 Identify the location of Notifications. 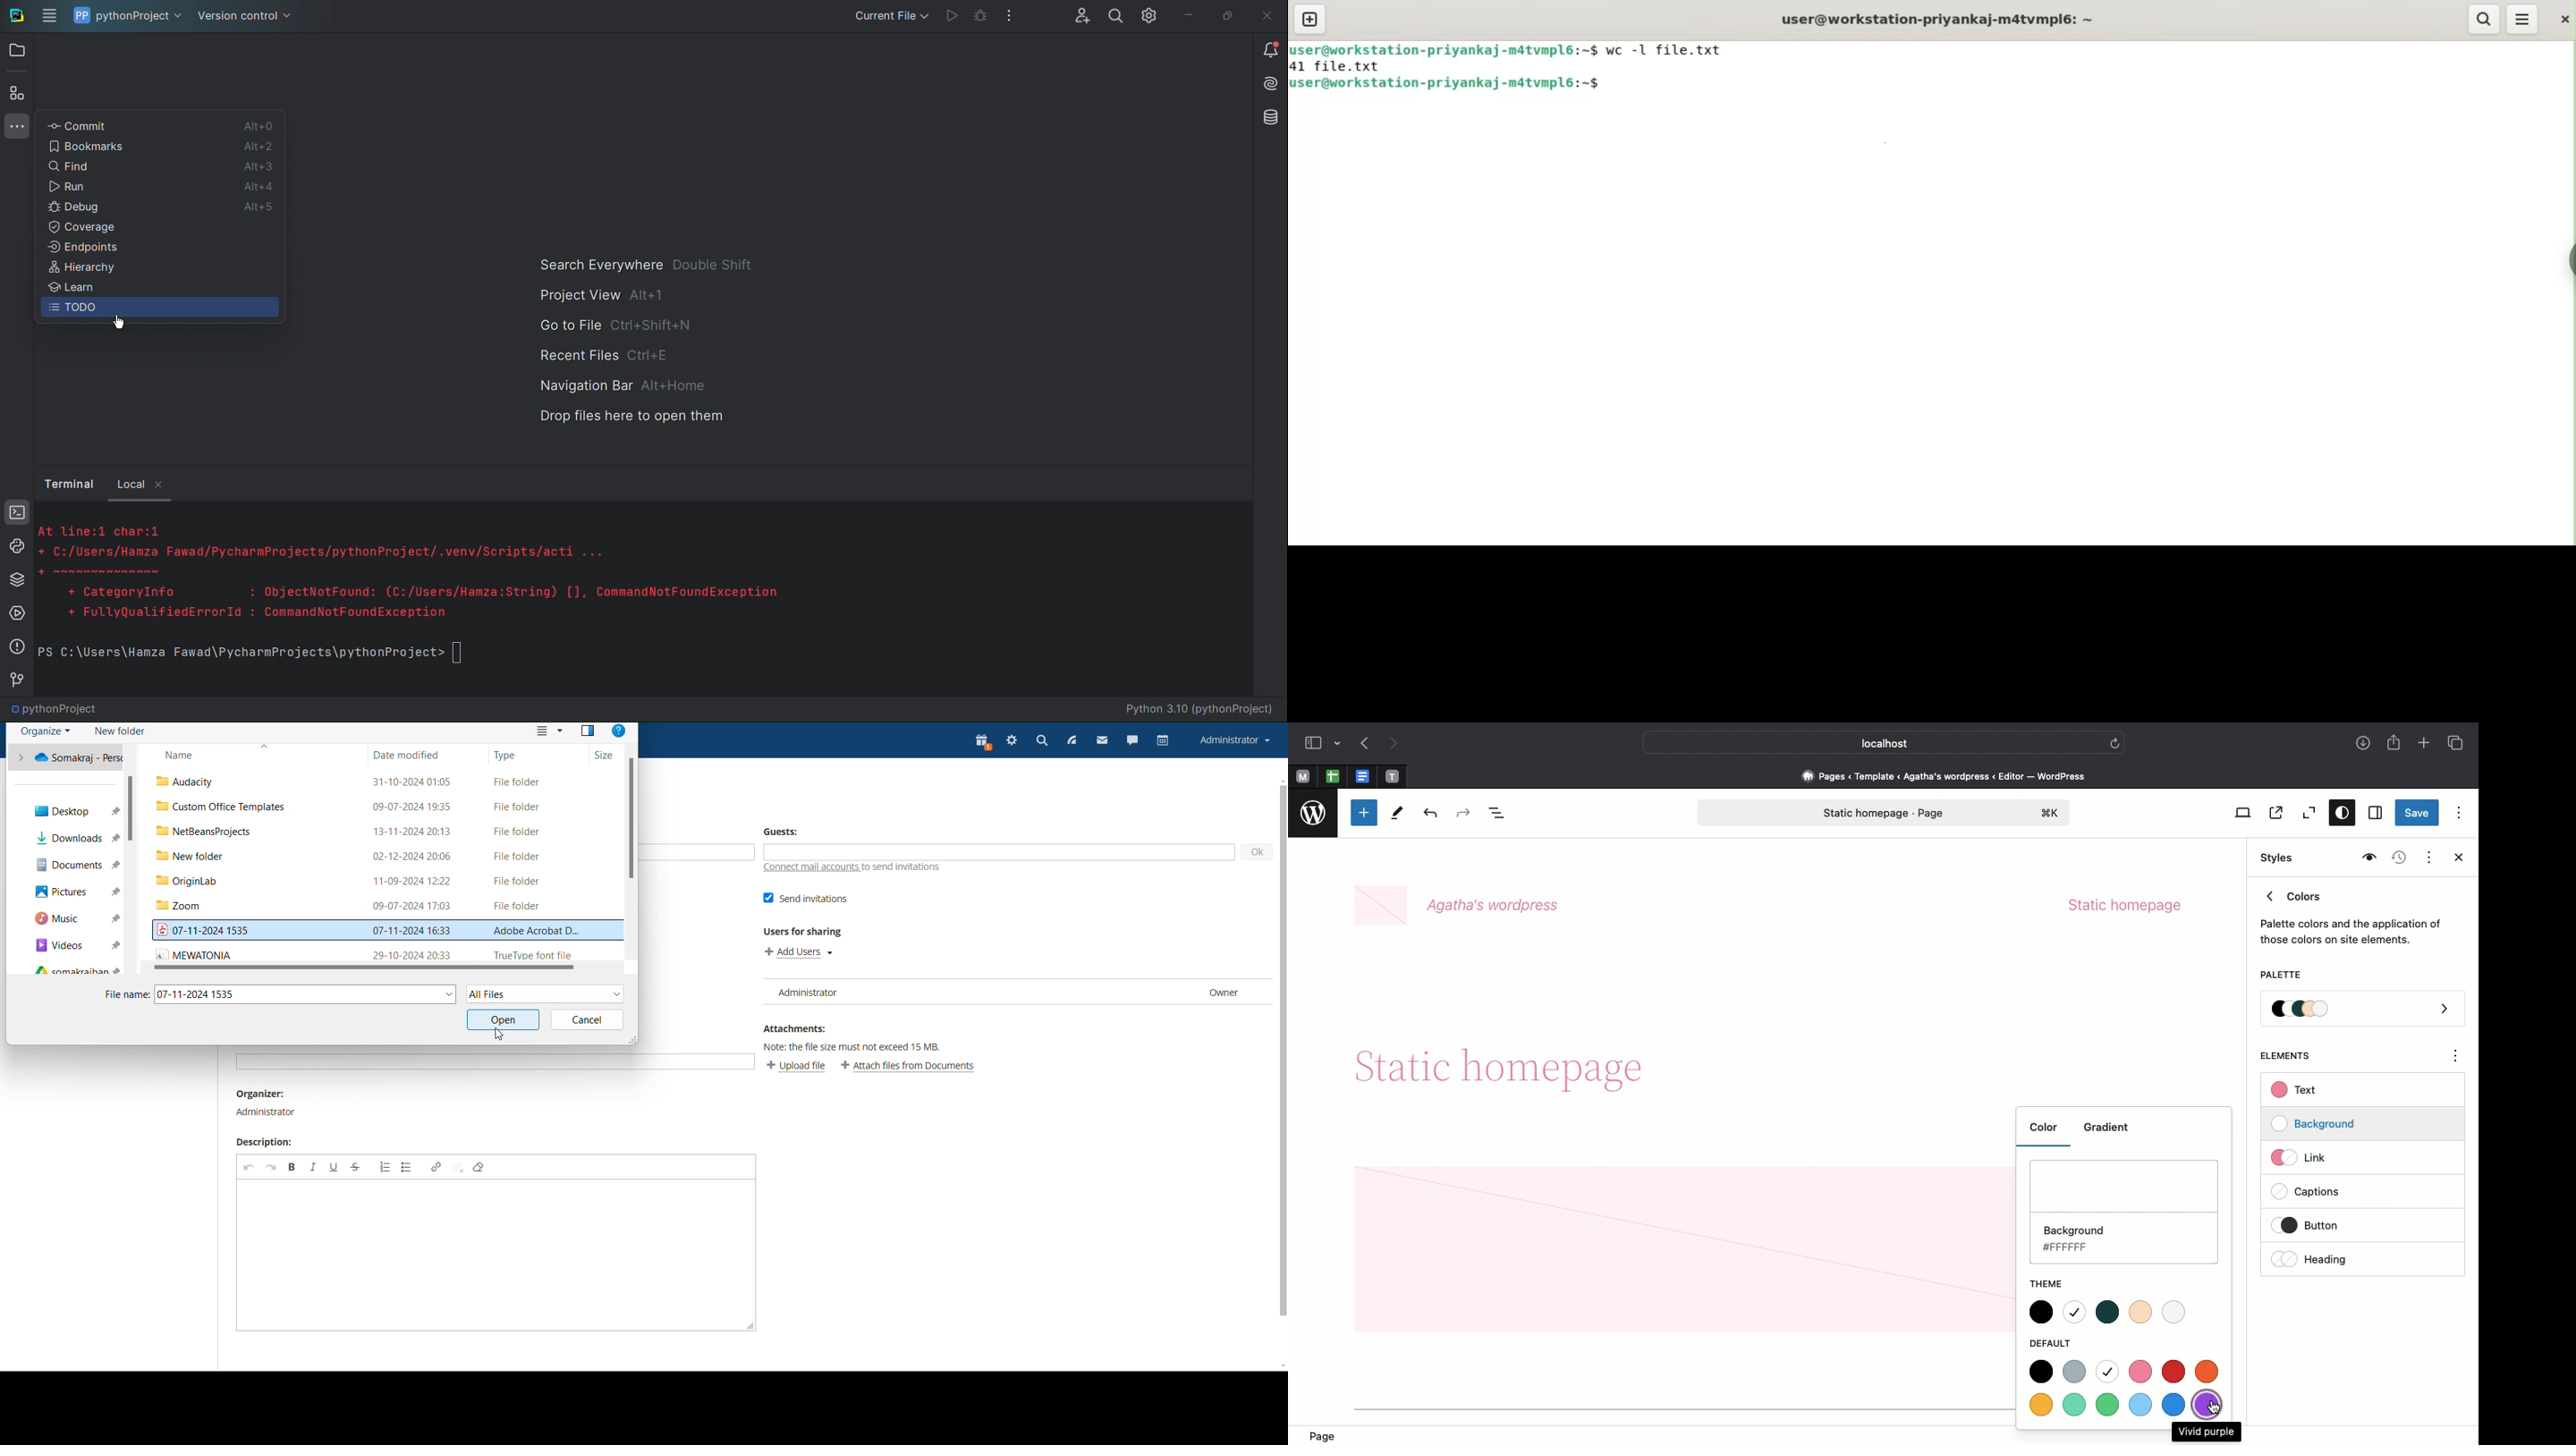
(1270, 50).